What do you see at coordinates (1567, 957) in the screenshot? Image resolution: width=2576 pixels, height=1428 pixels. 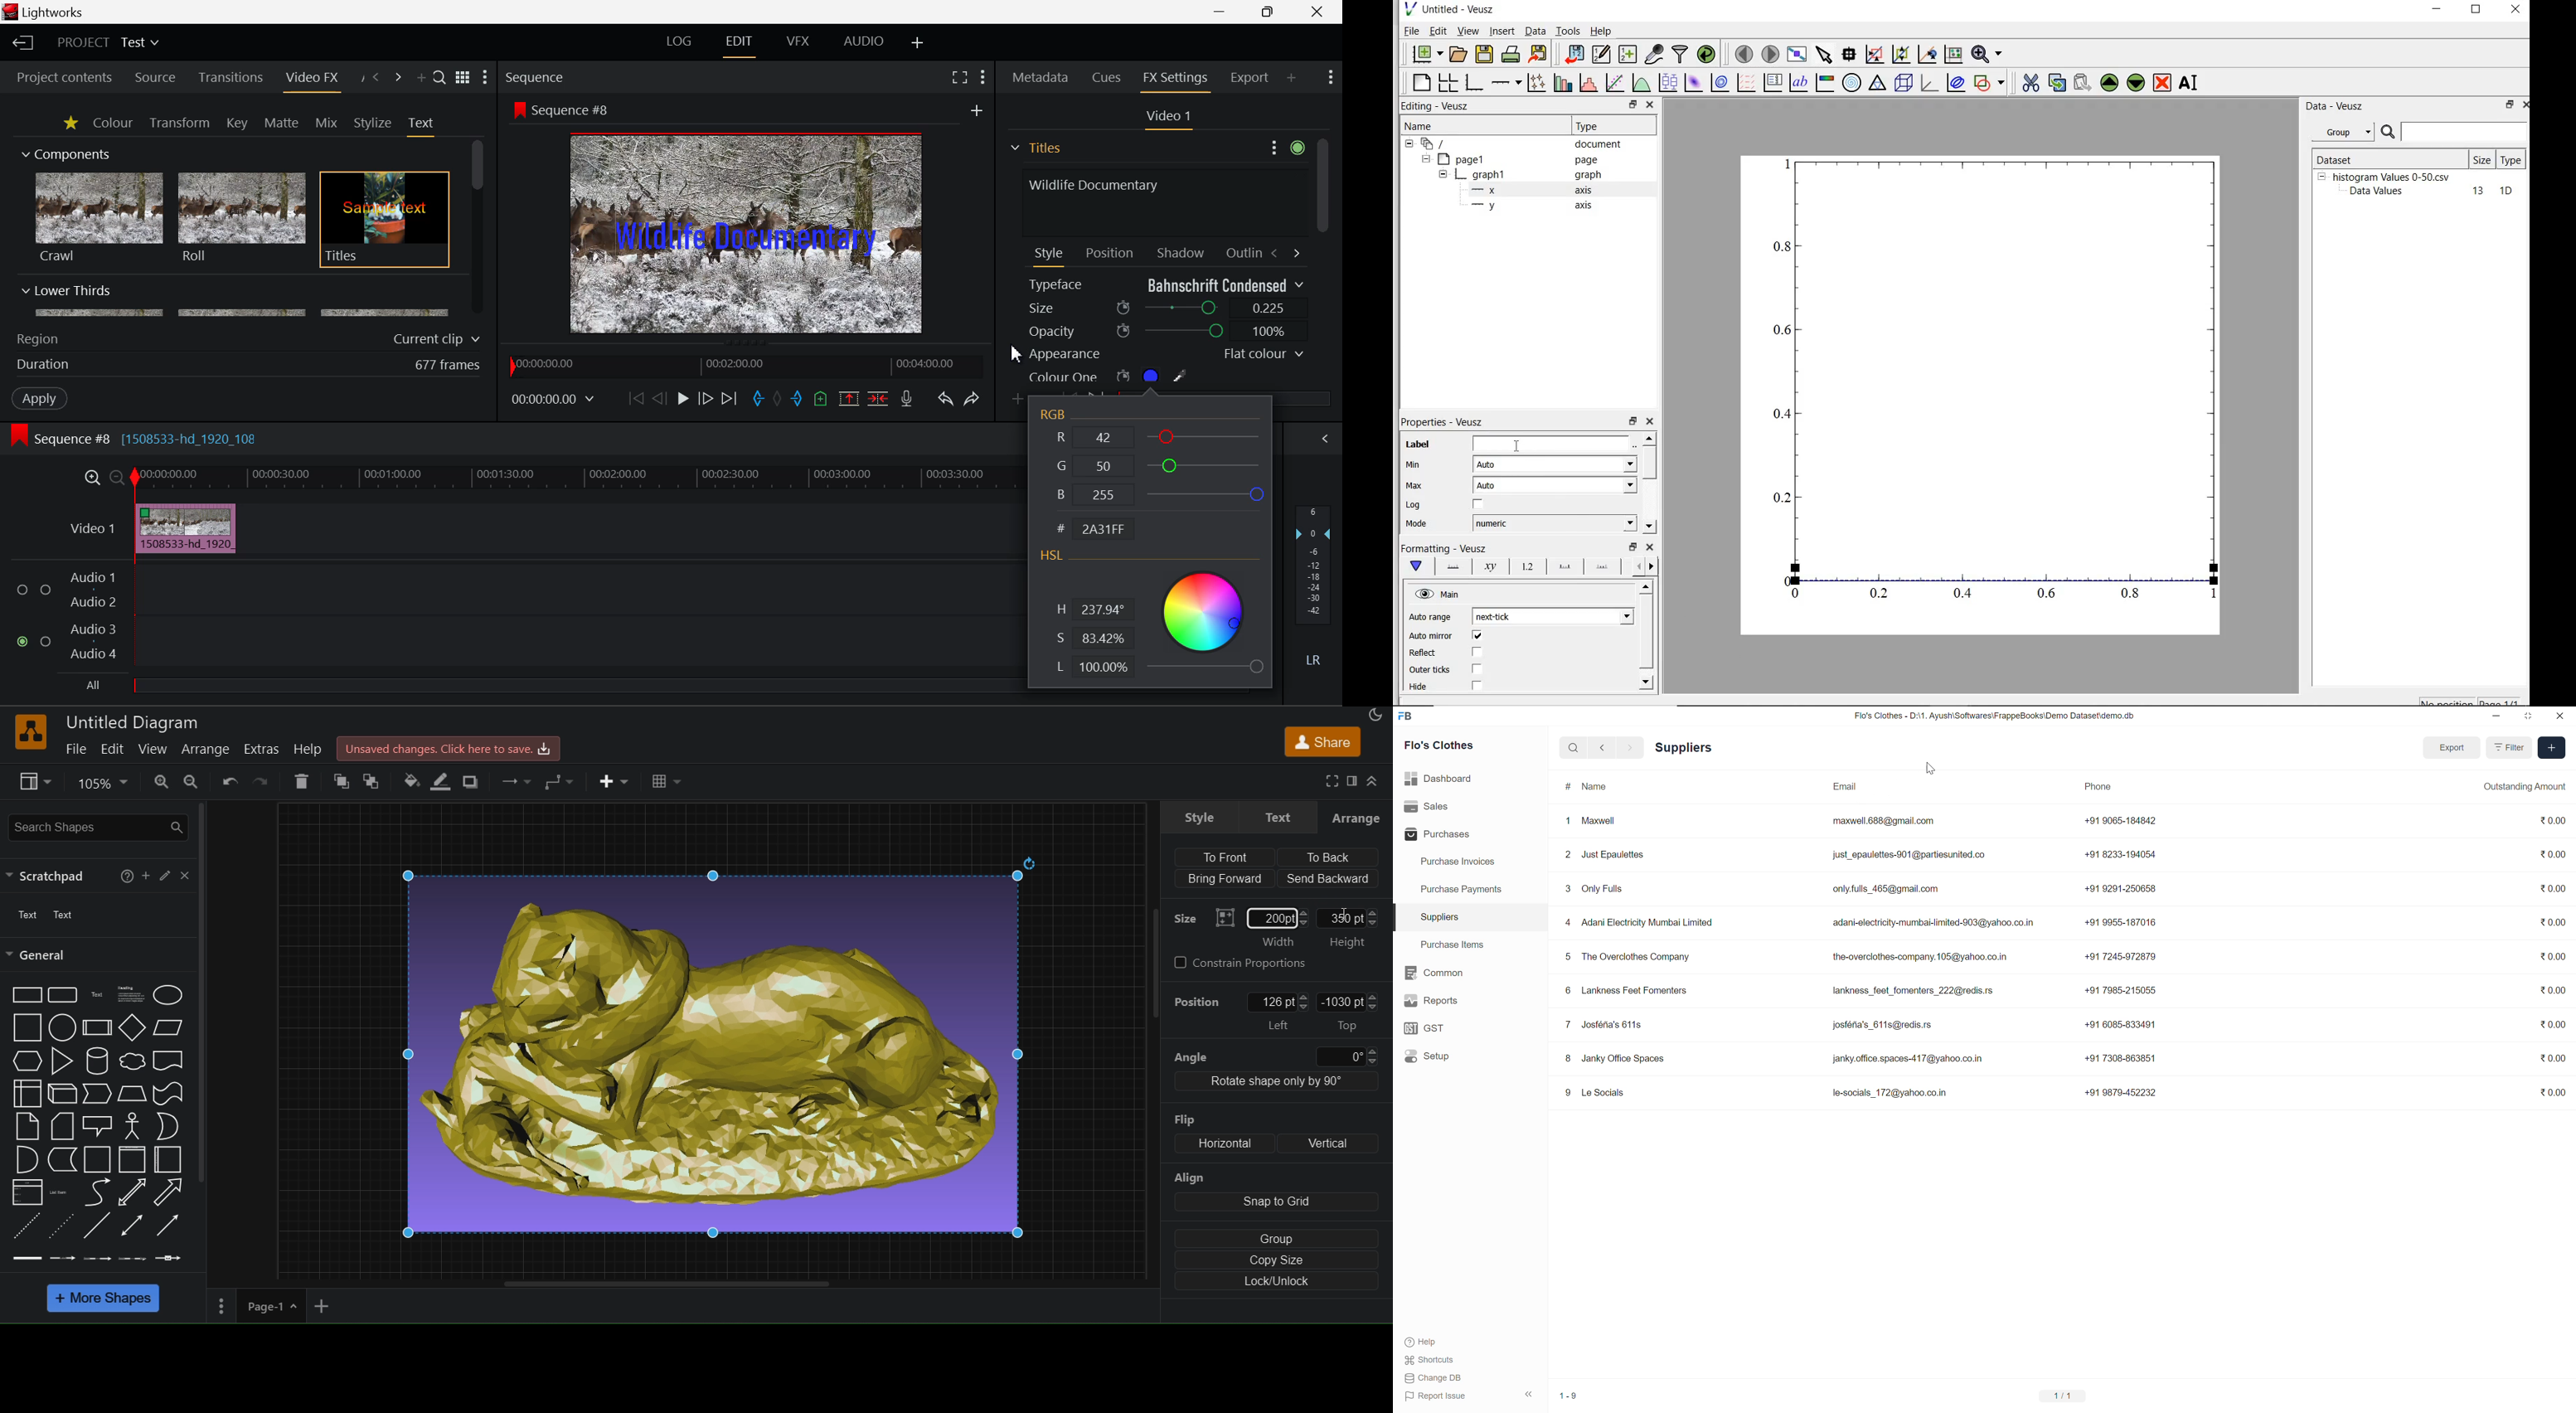 I see `5` at bounding box center [1567, 957].